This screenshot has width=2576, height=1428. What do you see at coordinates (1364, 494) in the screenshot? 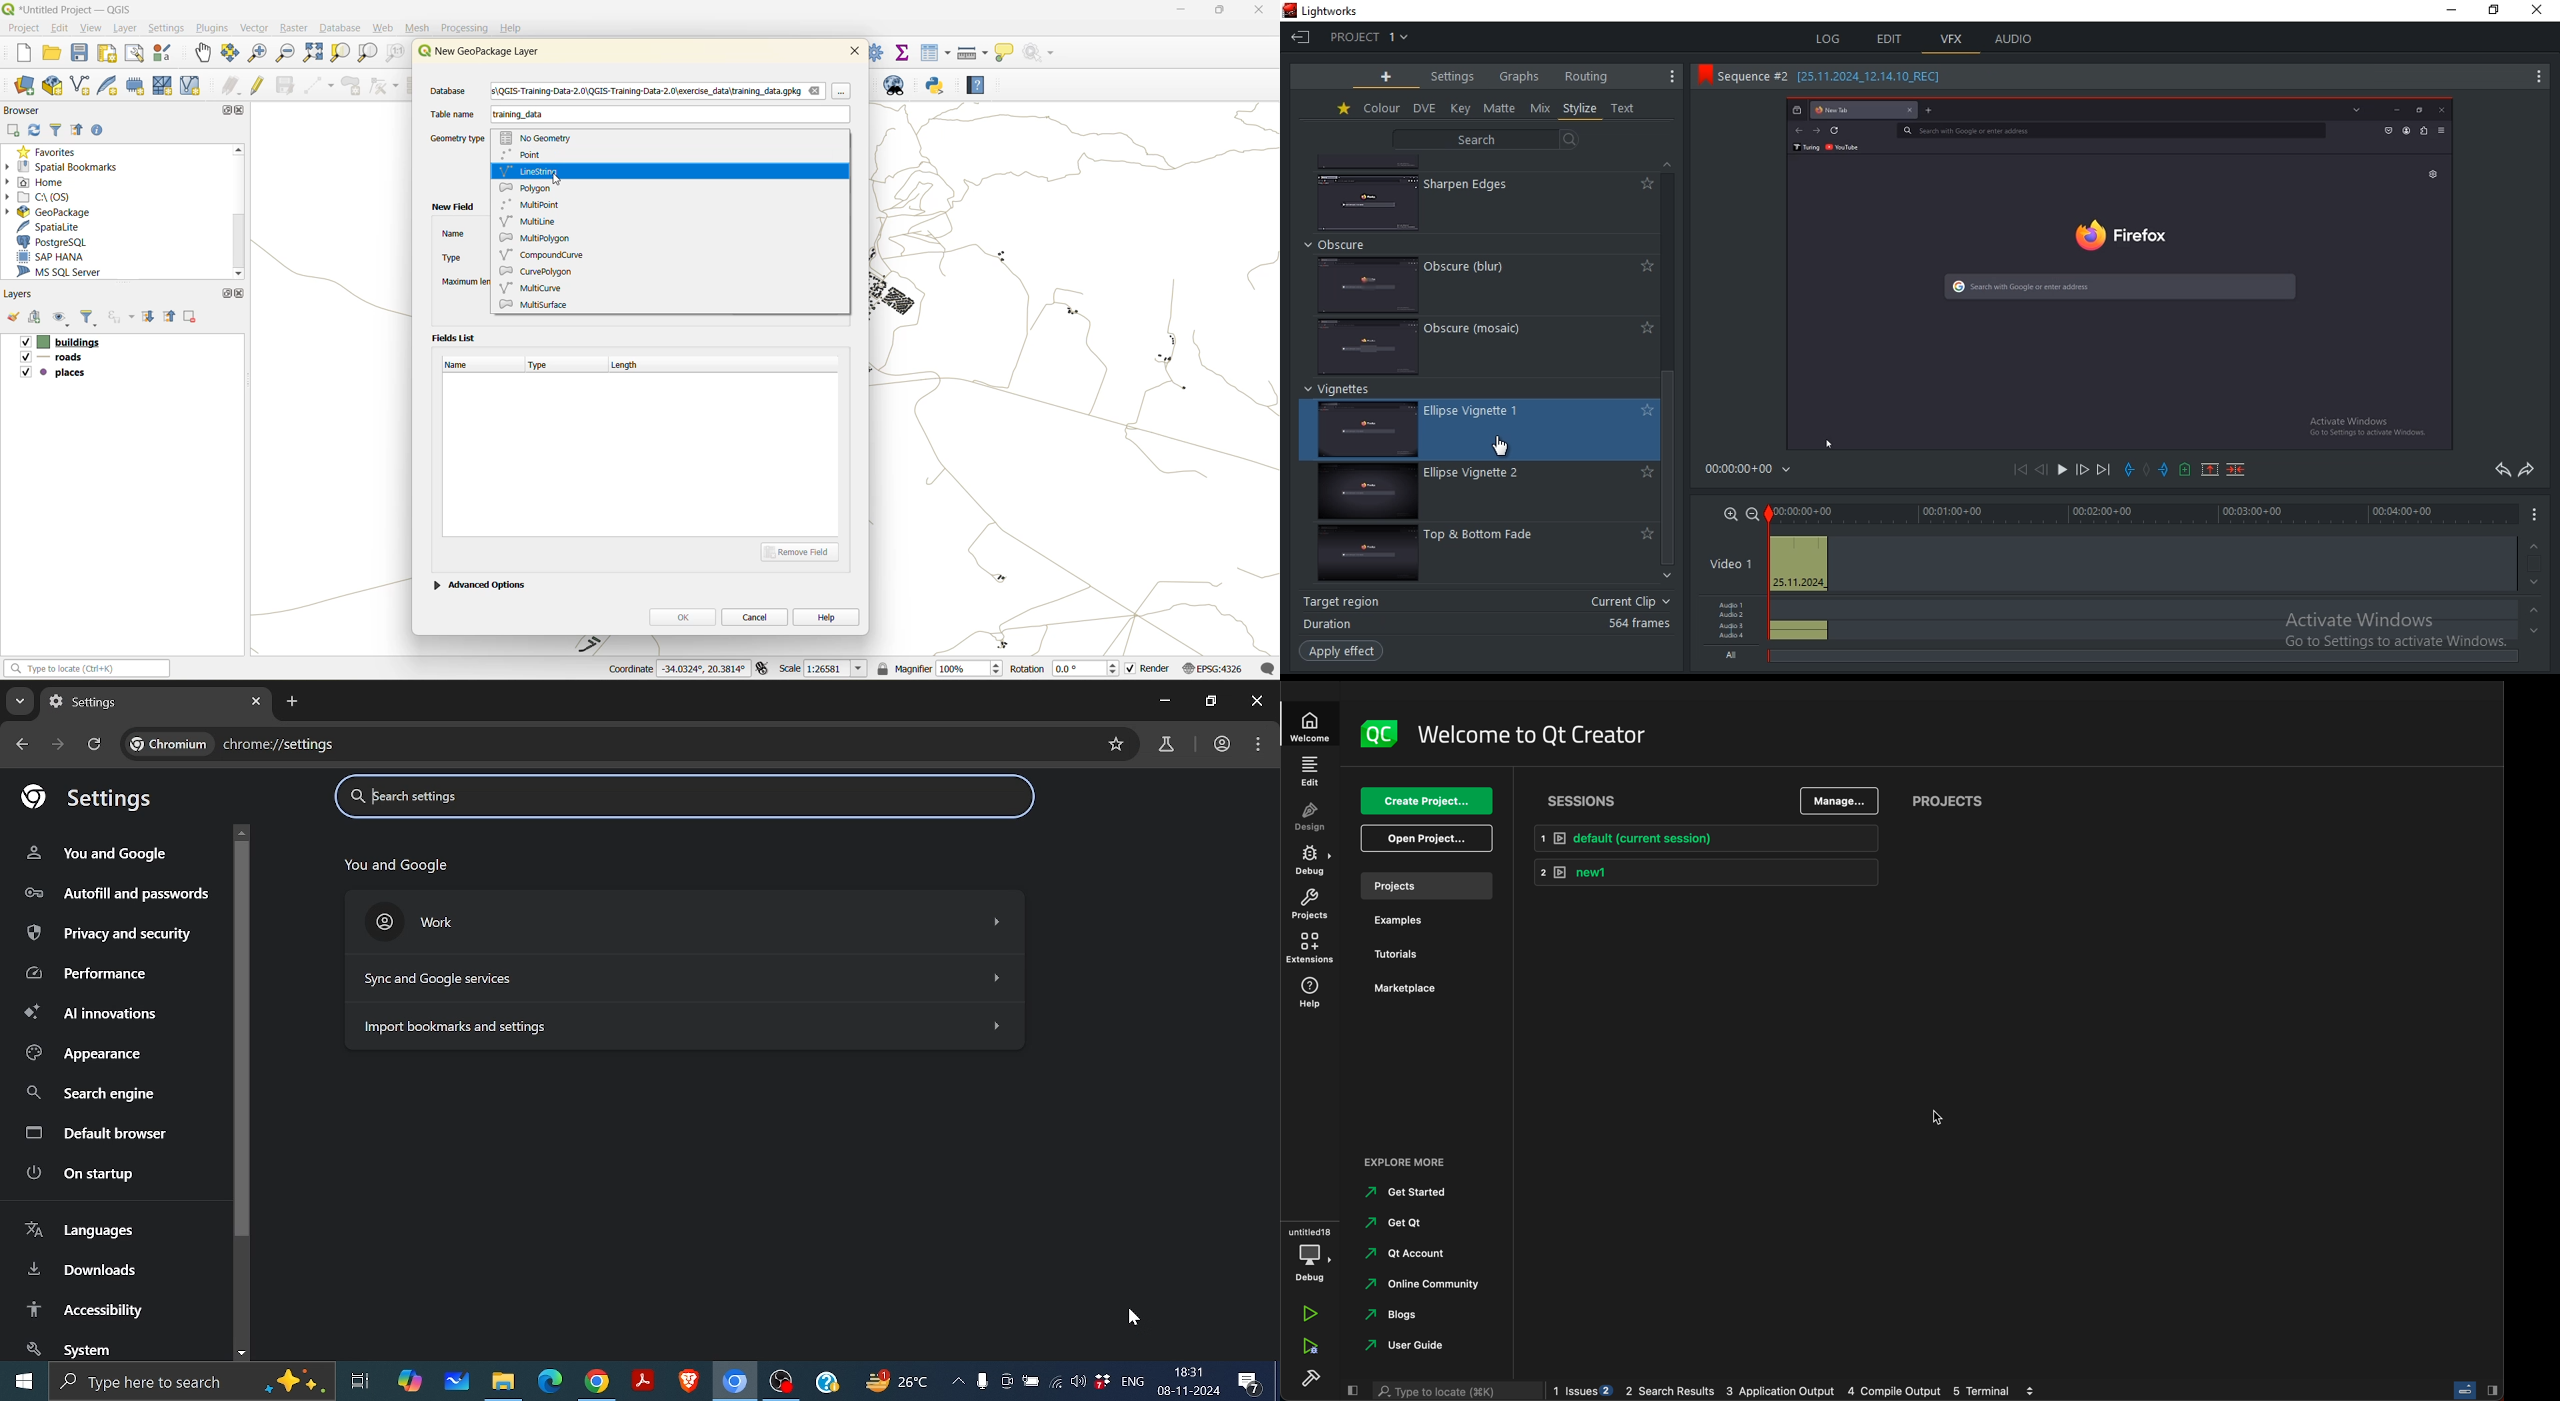
I see `ellipse vignette 2` at bounding box center [1364, 494].